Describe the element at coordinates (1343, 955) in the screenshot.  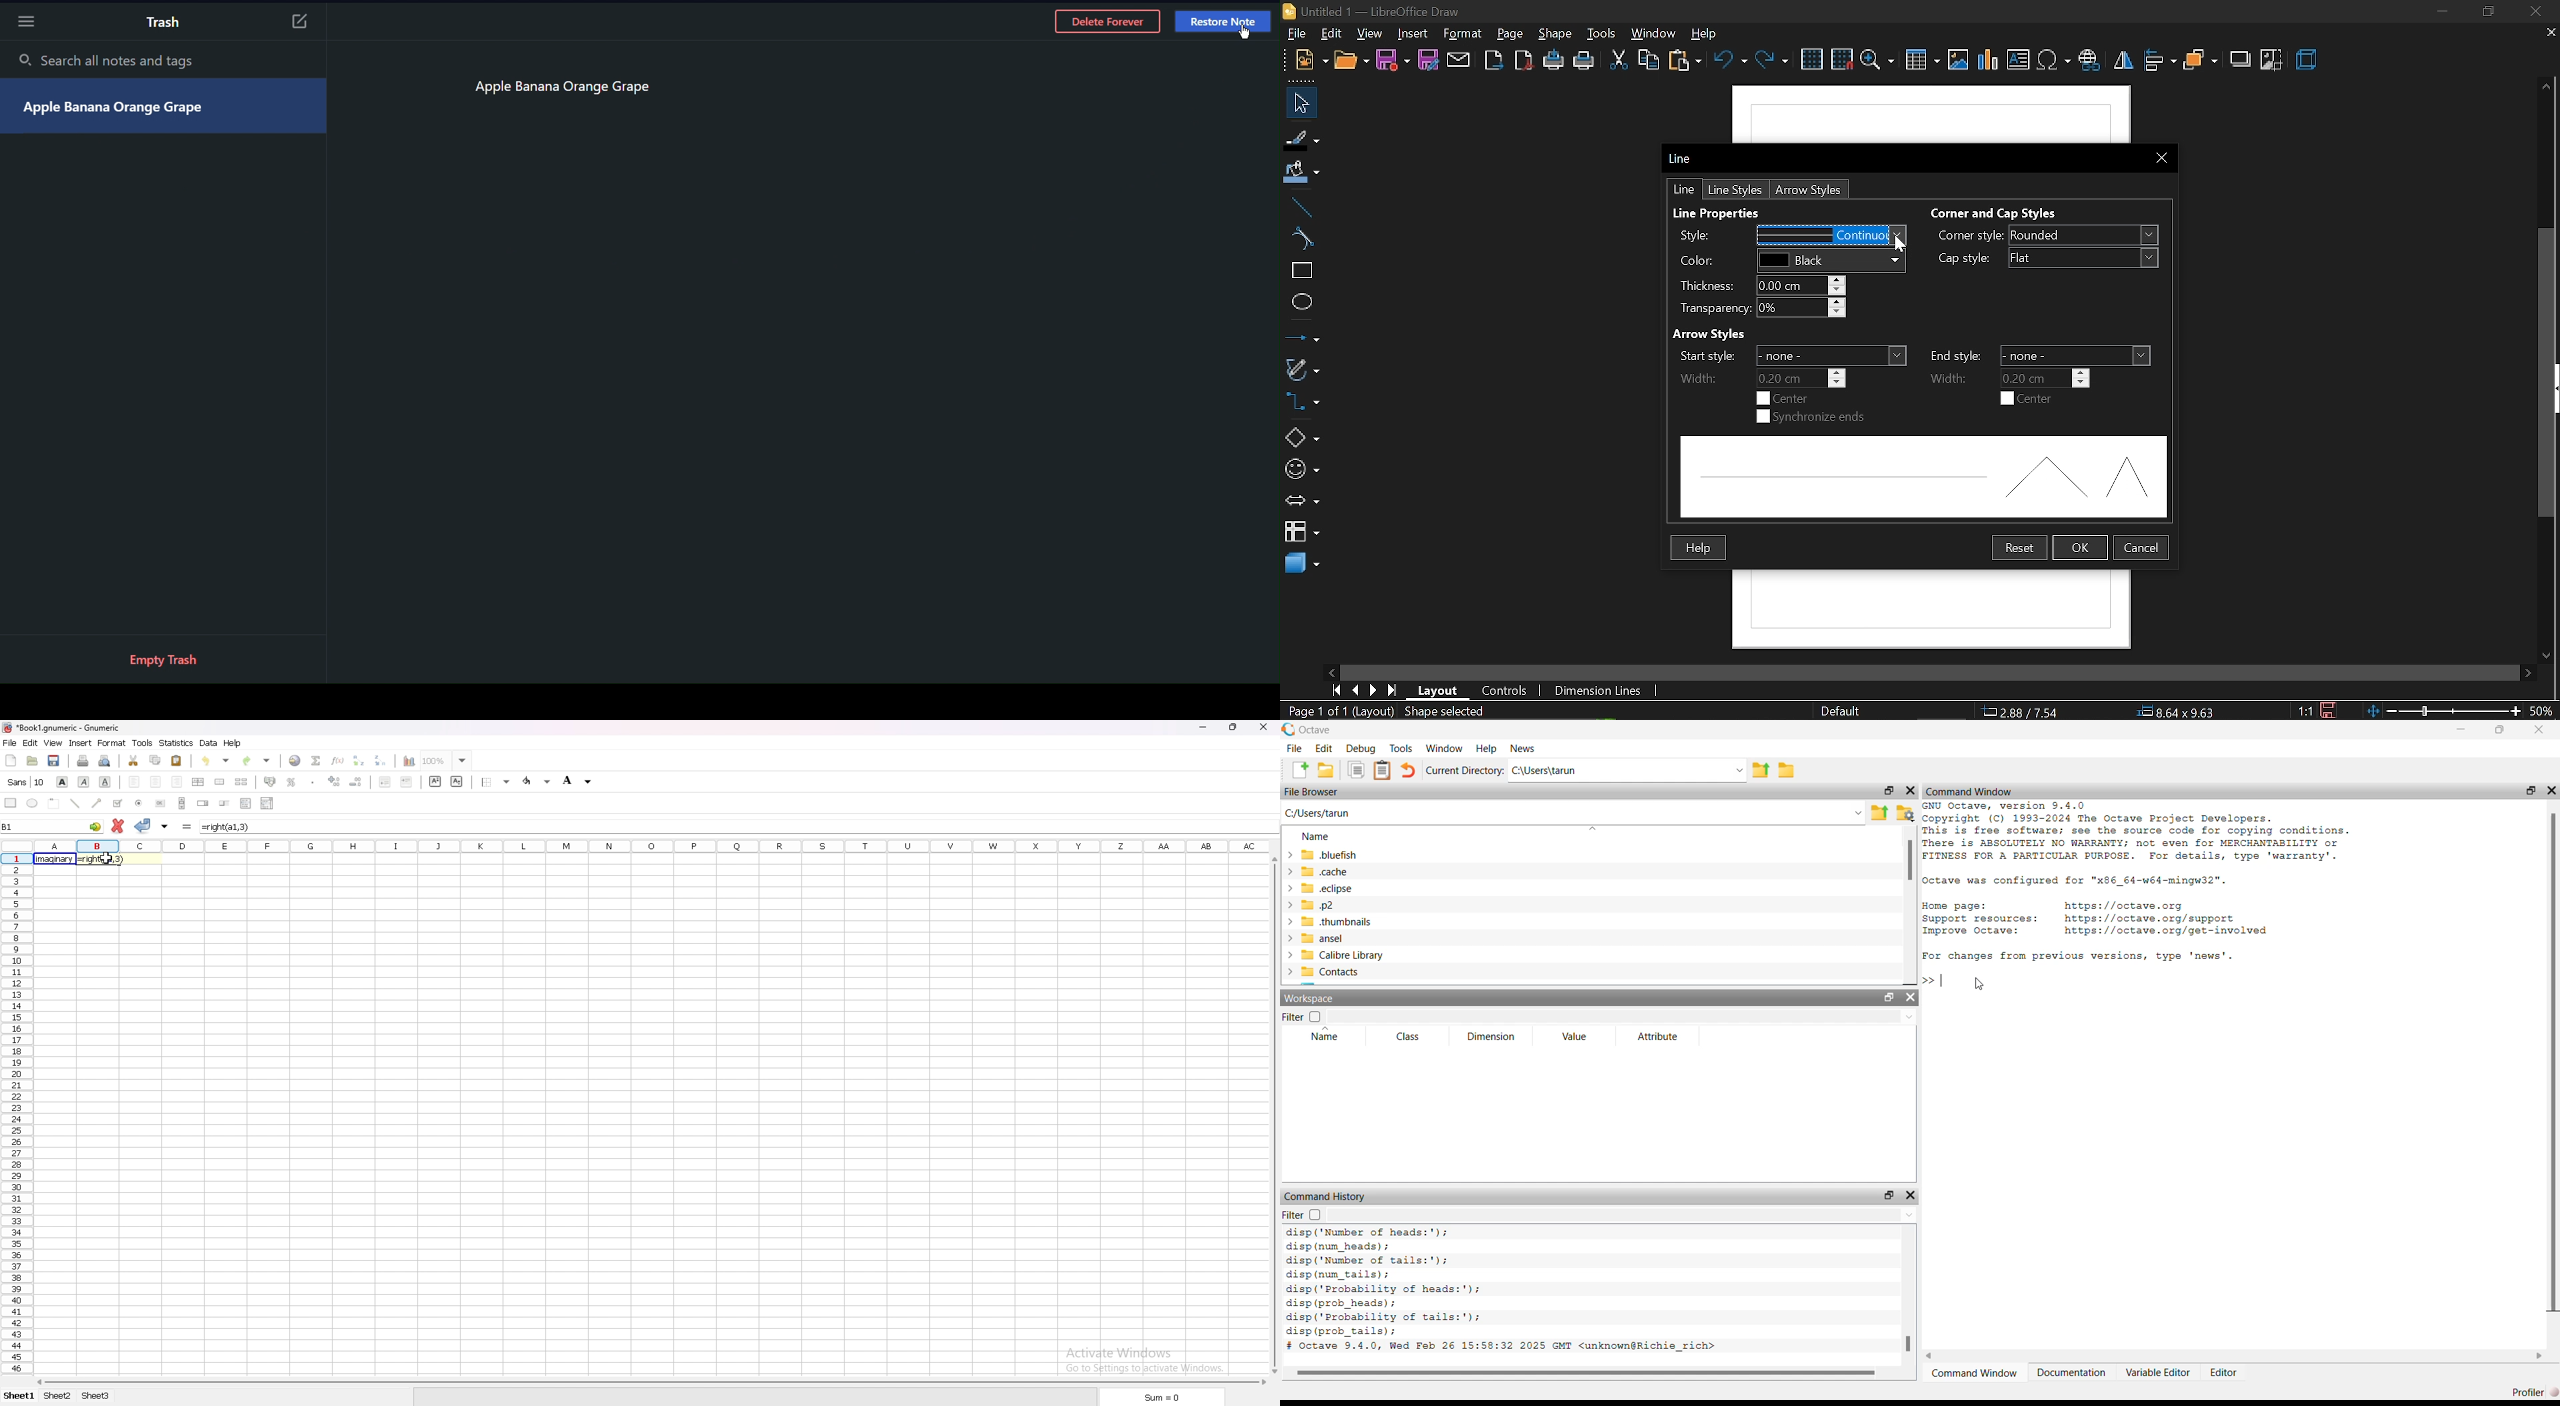
I see `Calibre Library` at that location.